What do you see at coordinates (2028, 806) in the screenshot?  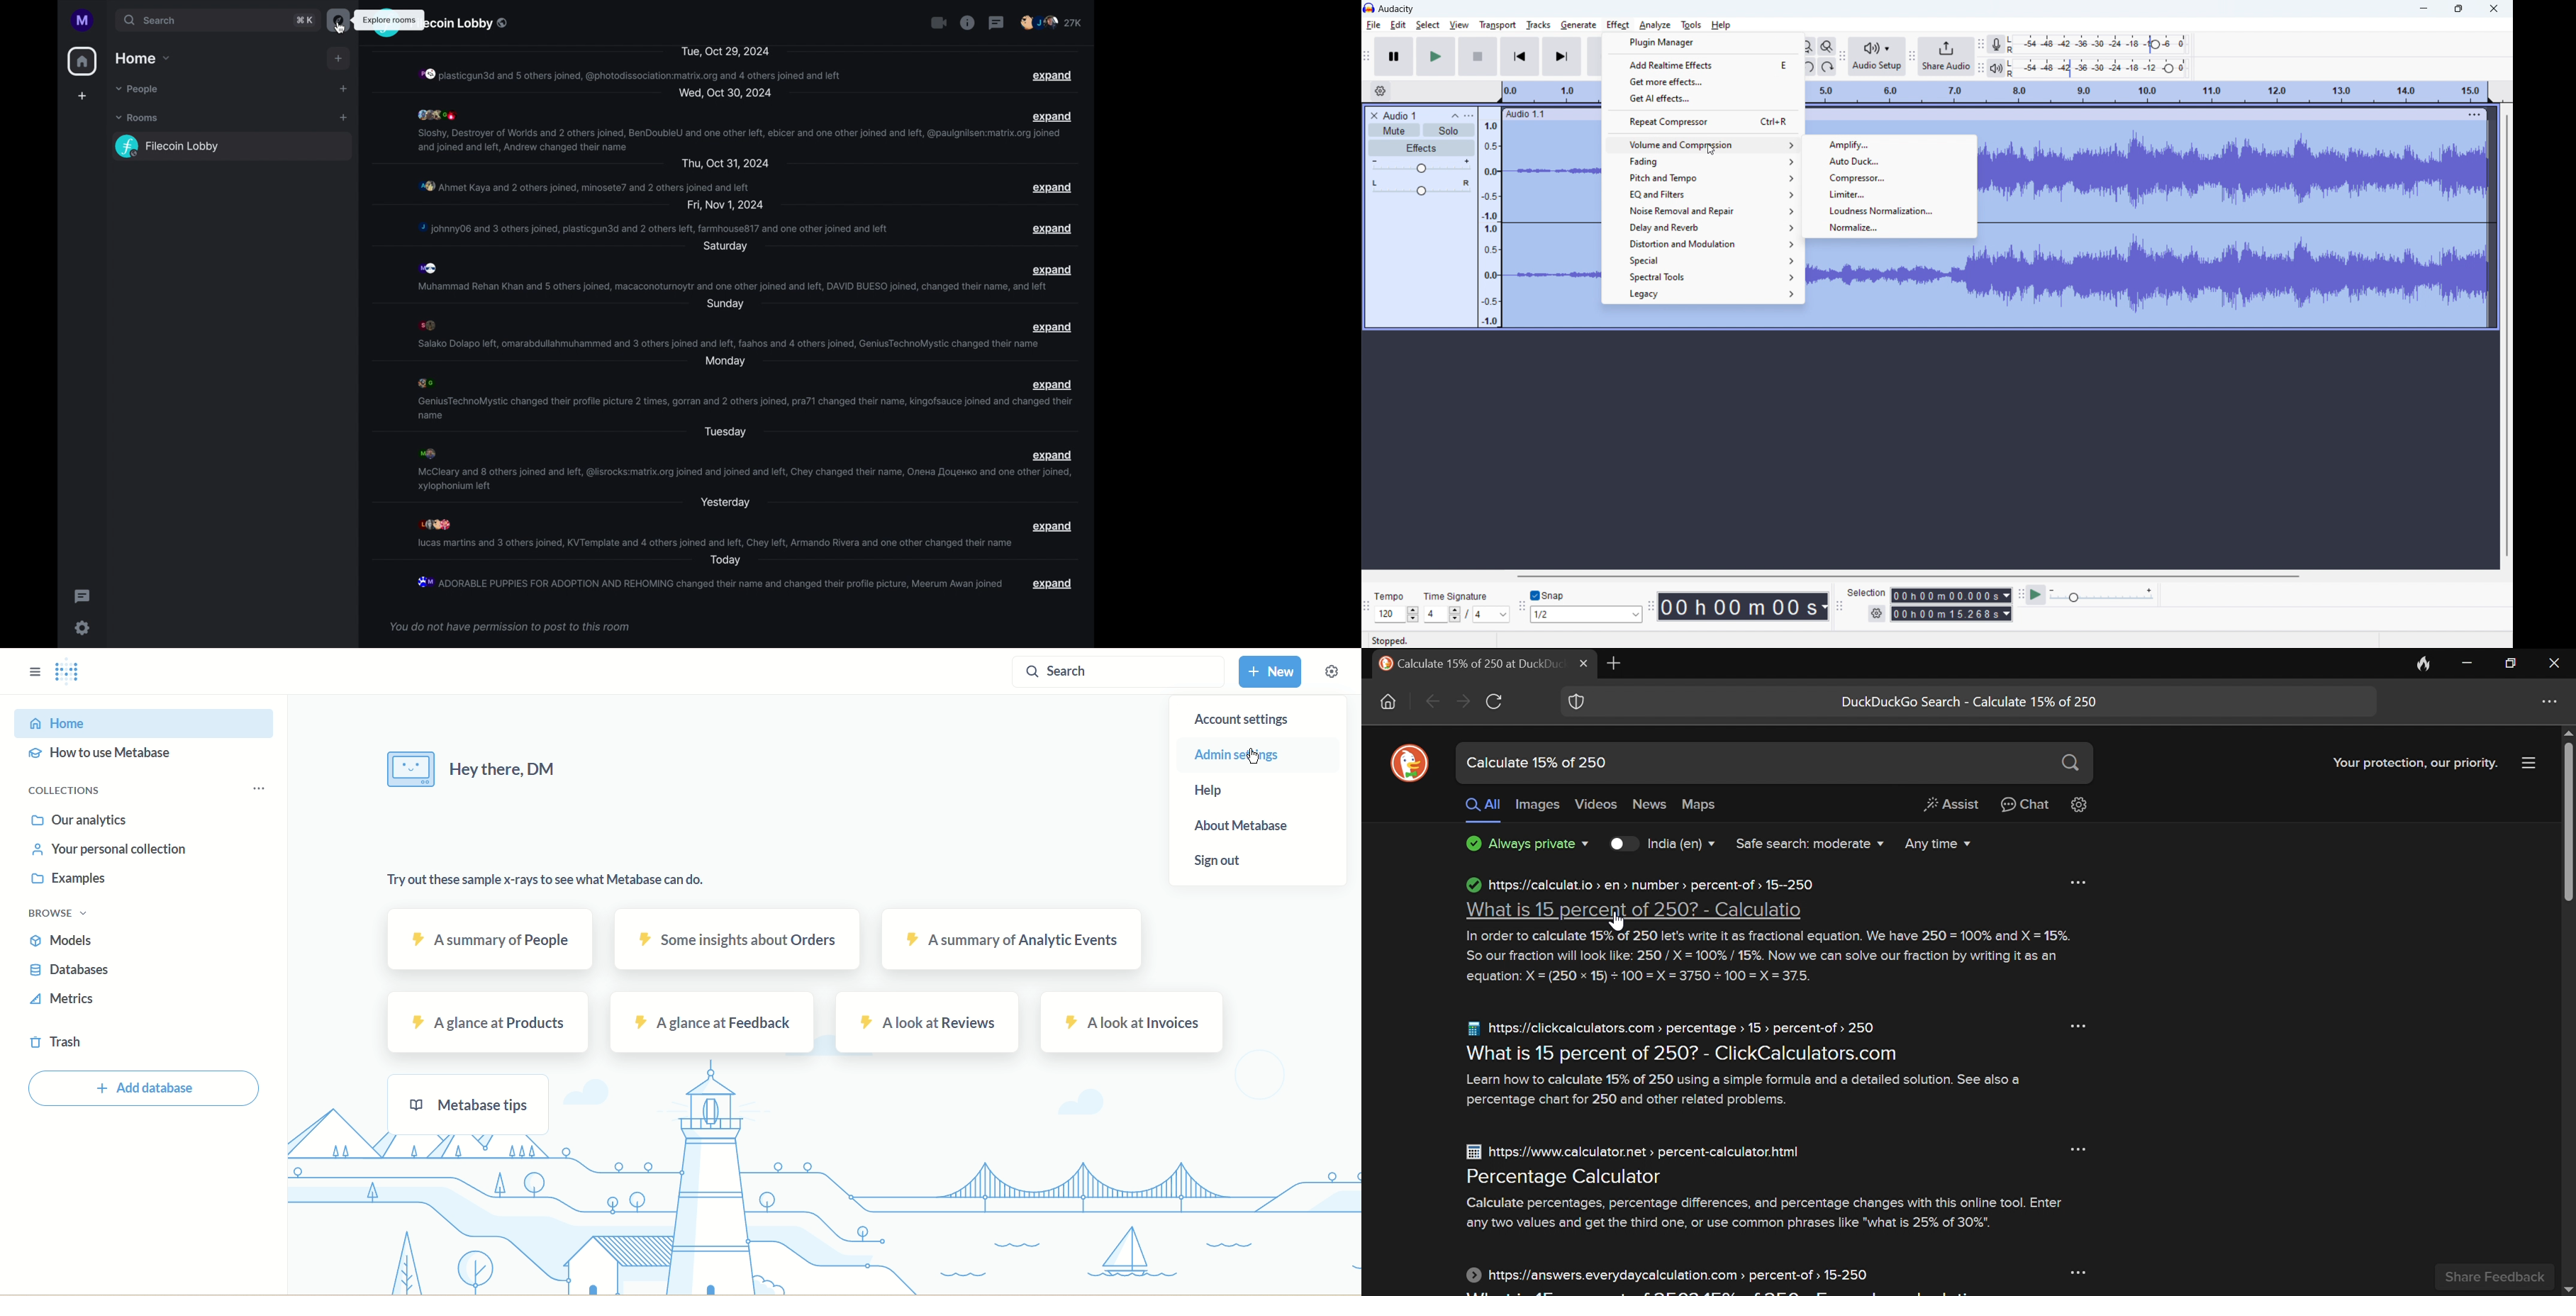 I see `Chat` at bounding box center [2028, 806].